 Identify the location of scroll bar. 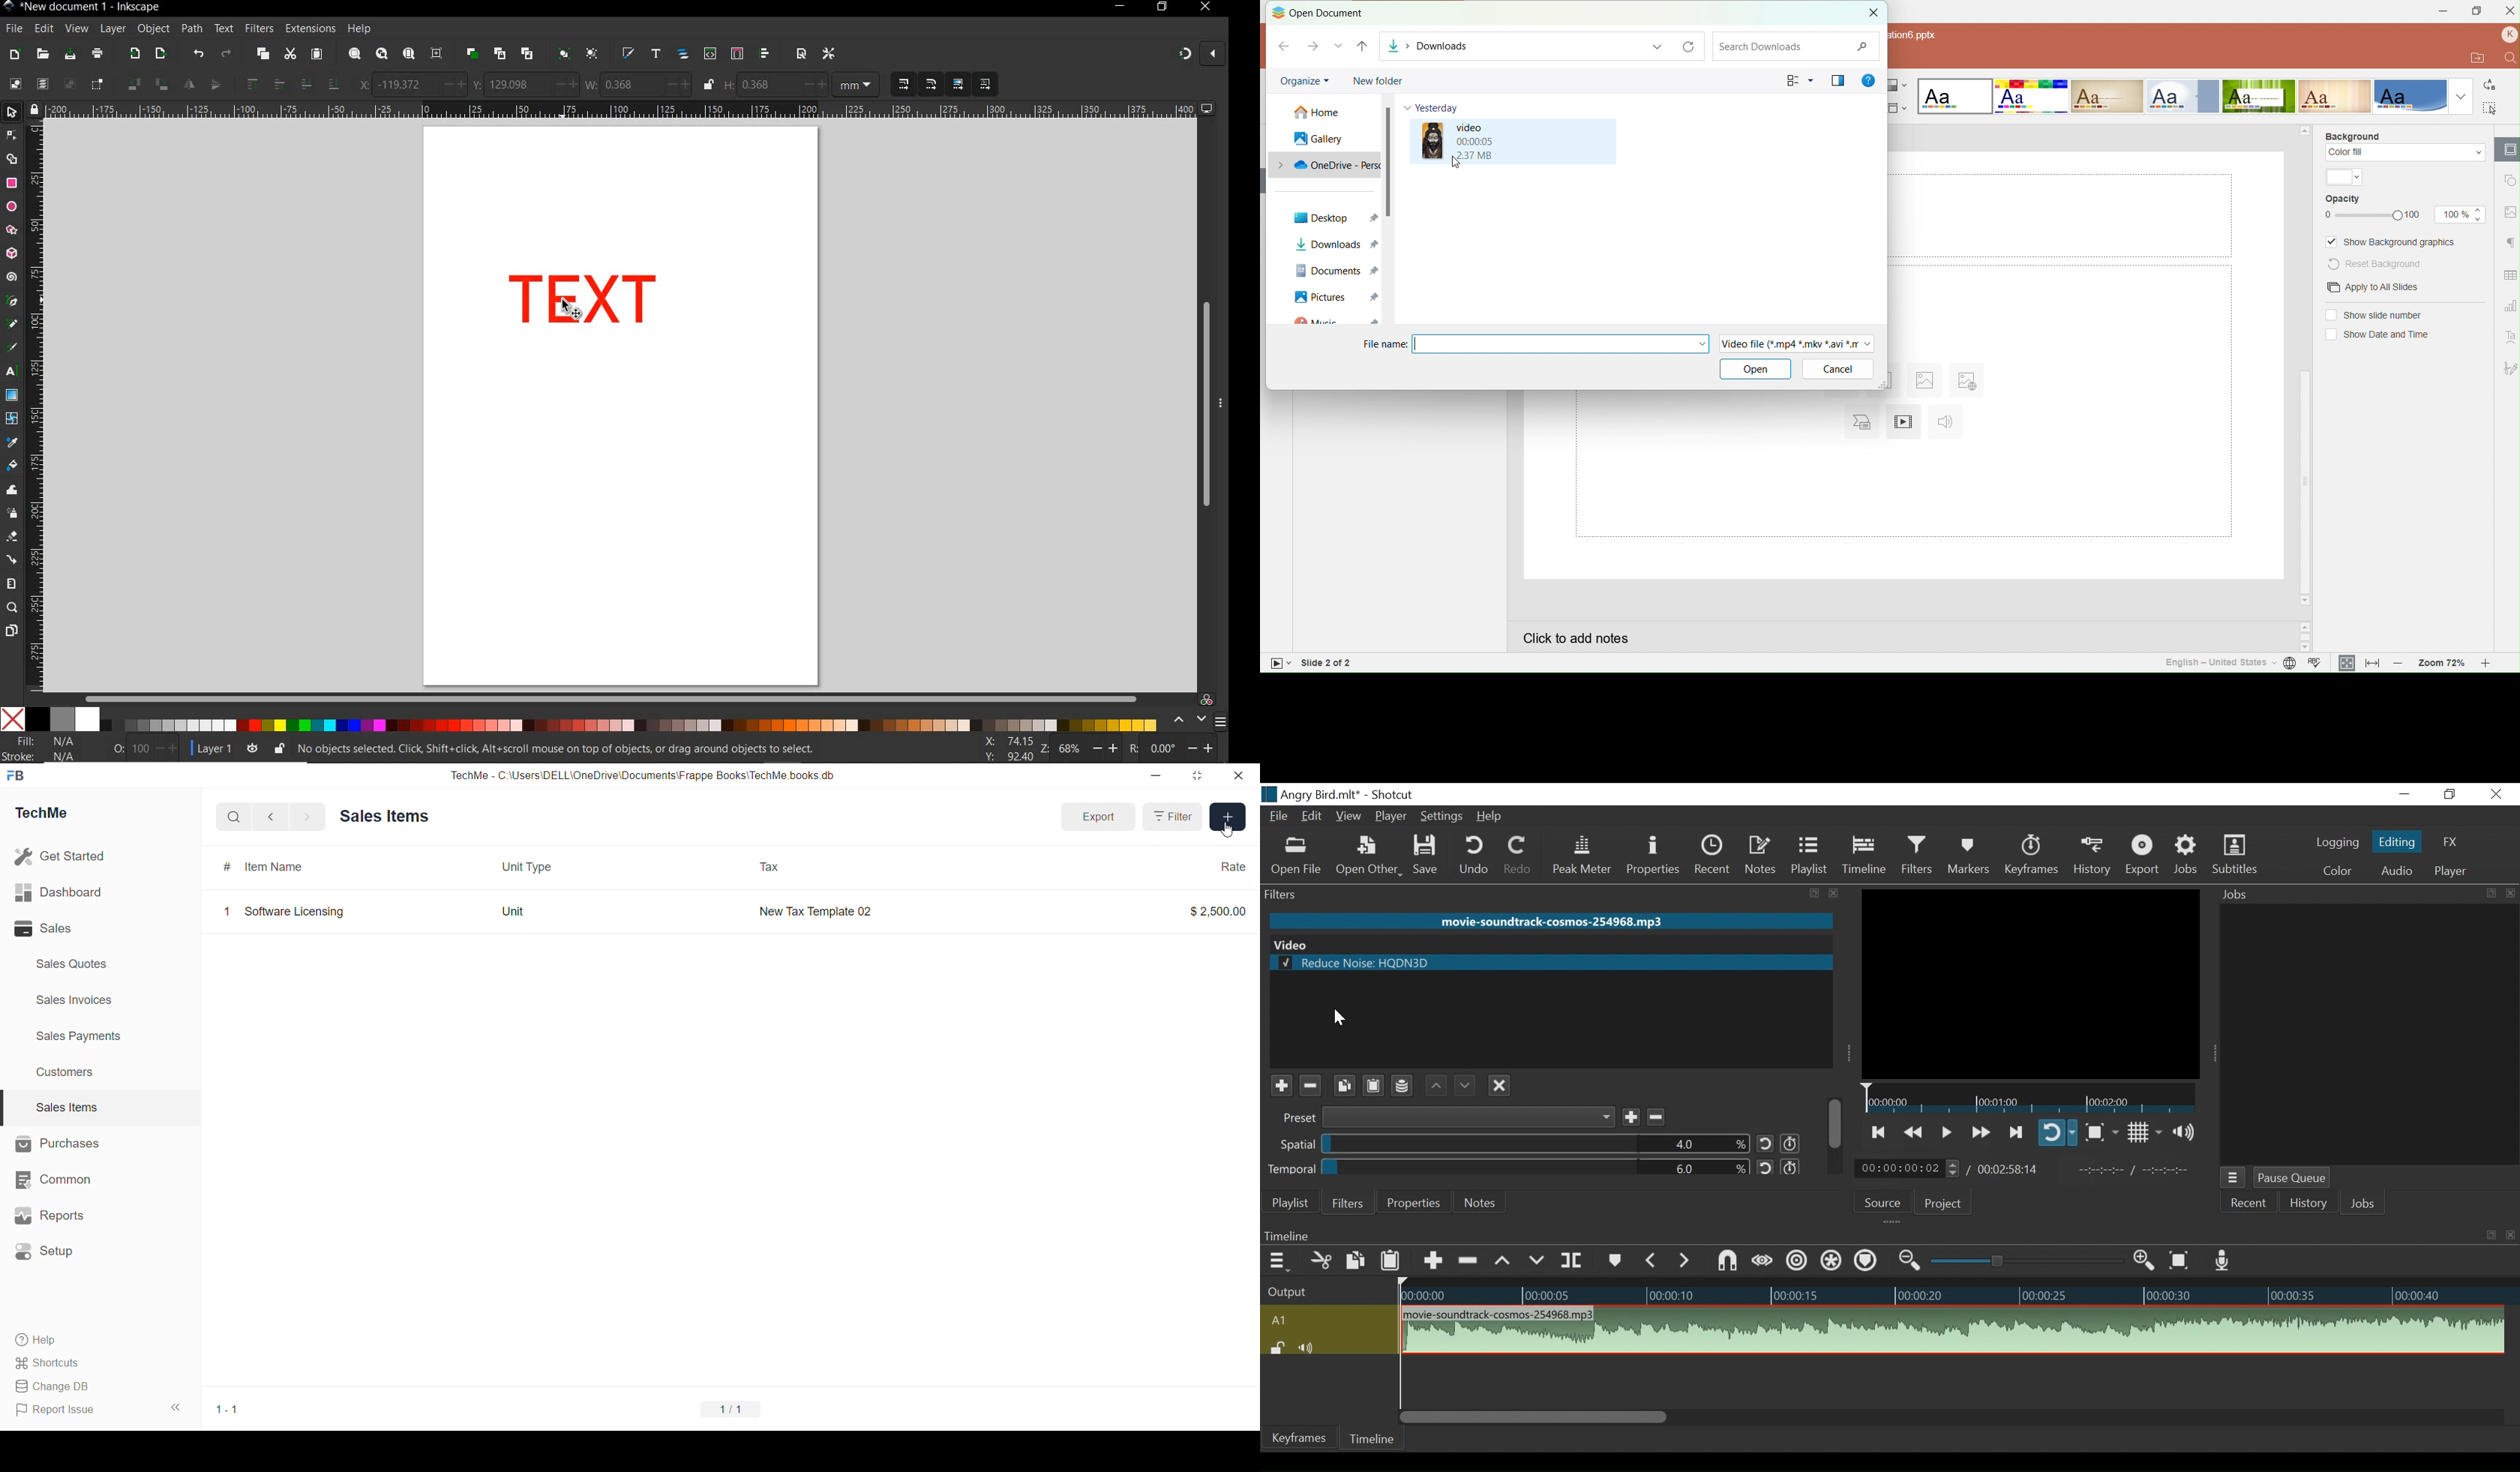
(1835, 1124).